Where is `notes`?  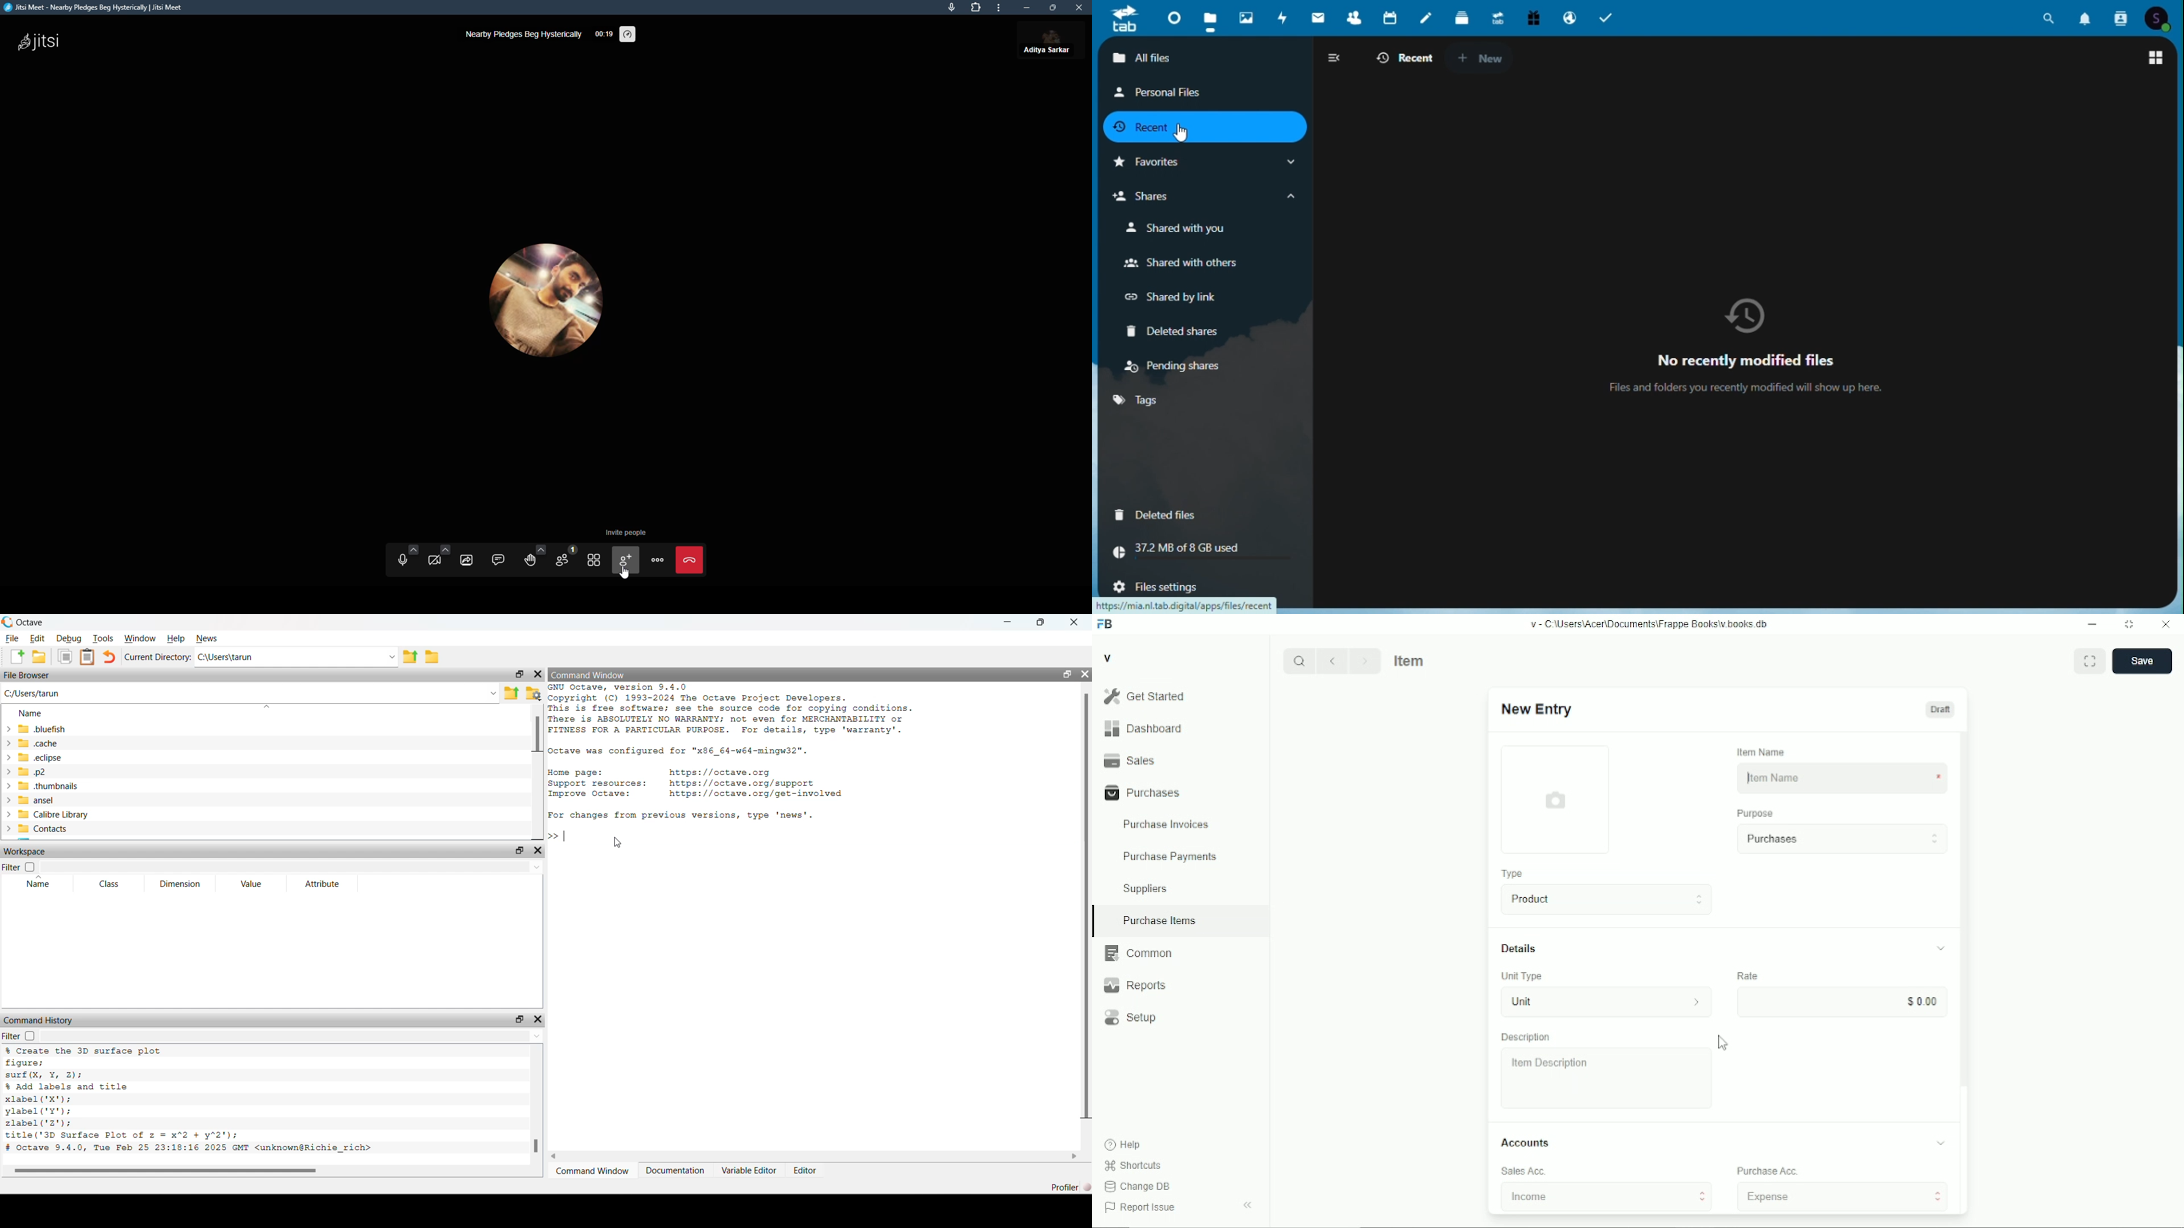 notes is located at coordinates (1425, 19).